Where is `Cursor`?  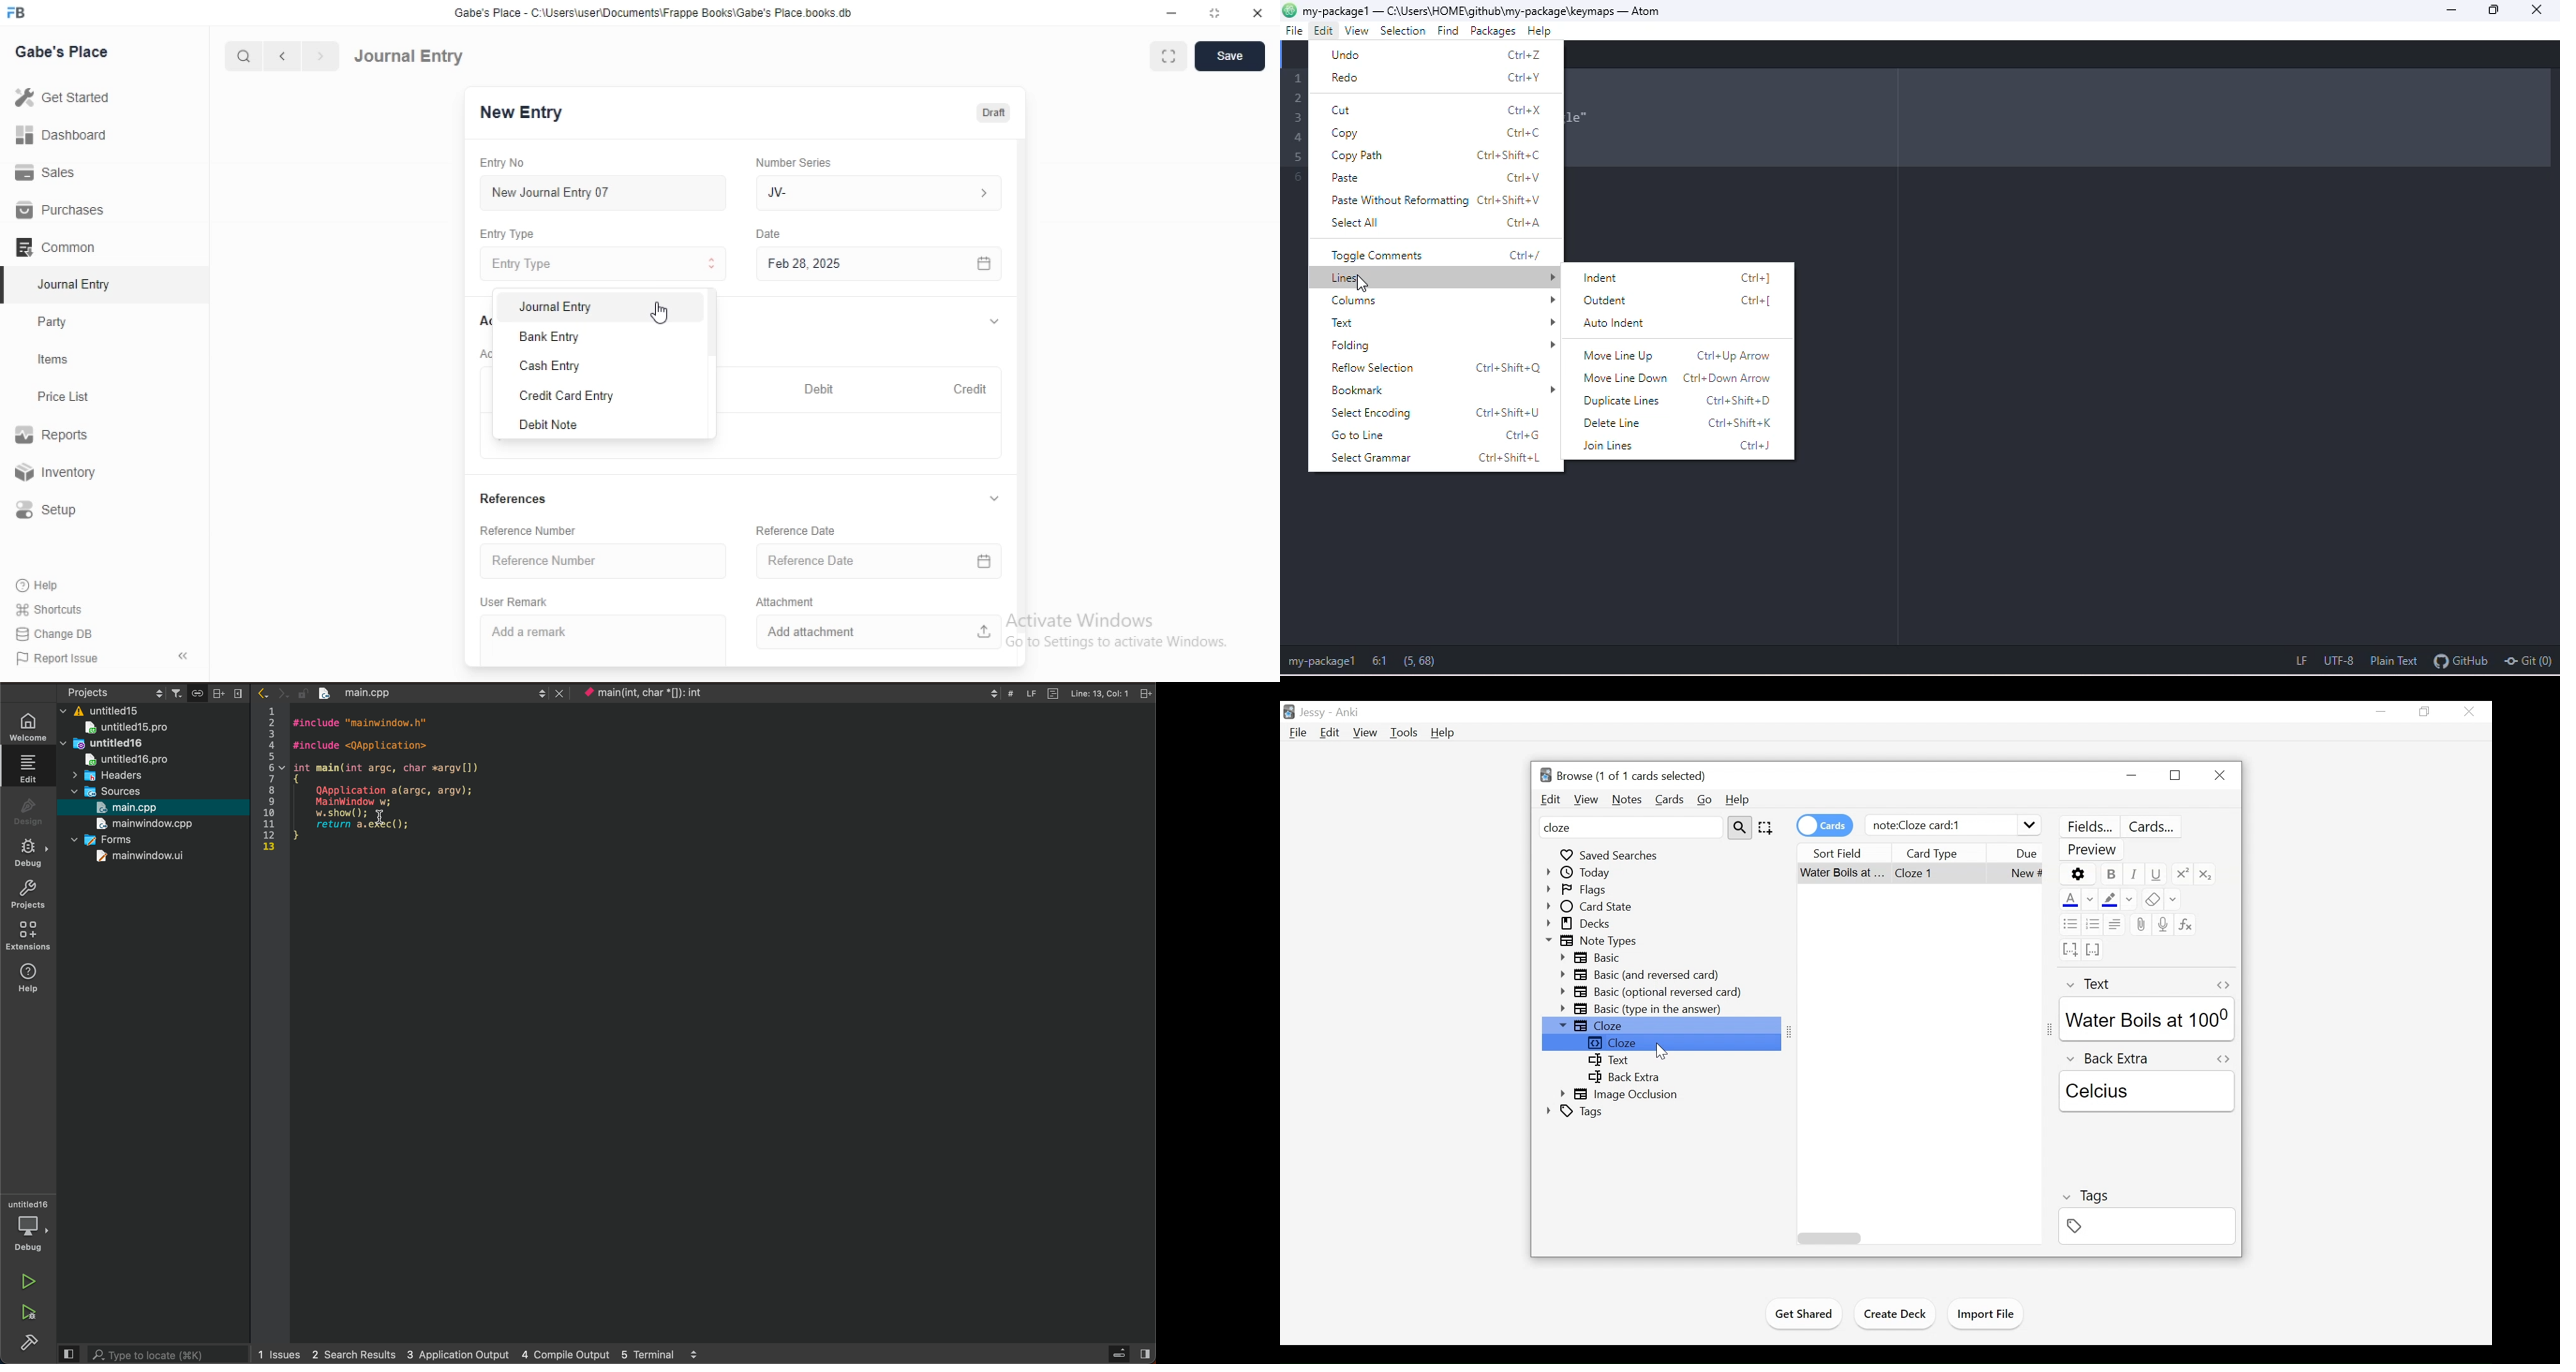
Cursor is located at coordinates (1661, 1052).